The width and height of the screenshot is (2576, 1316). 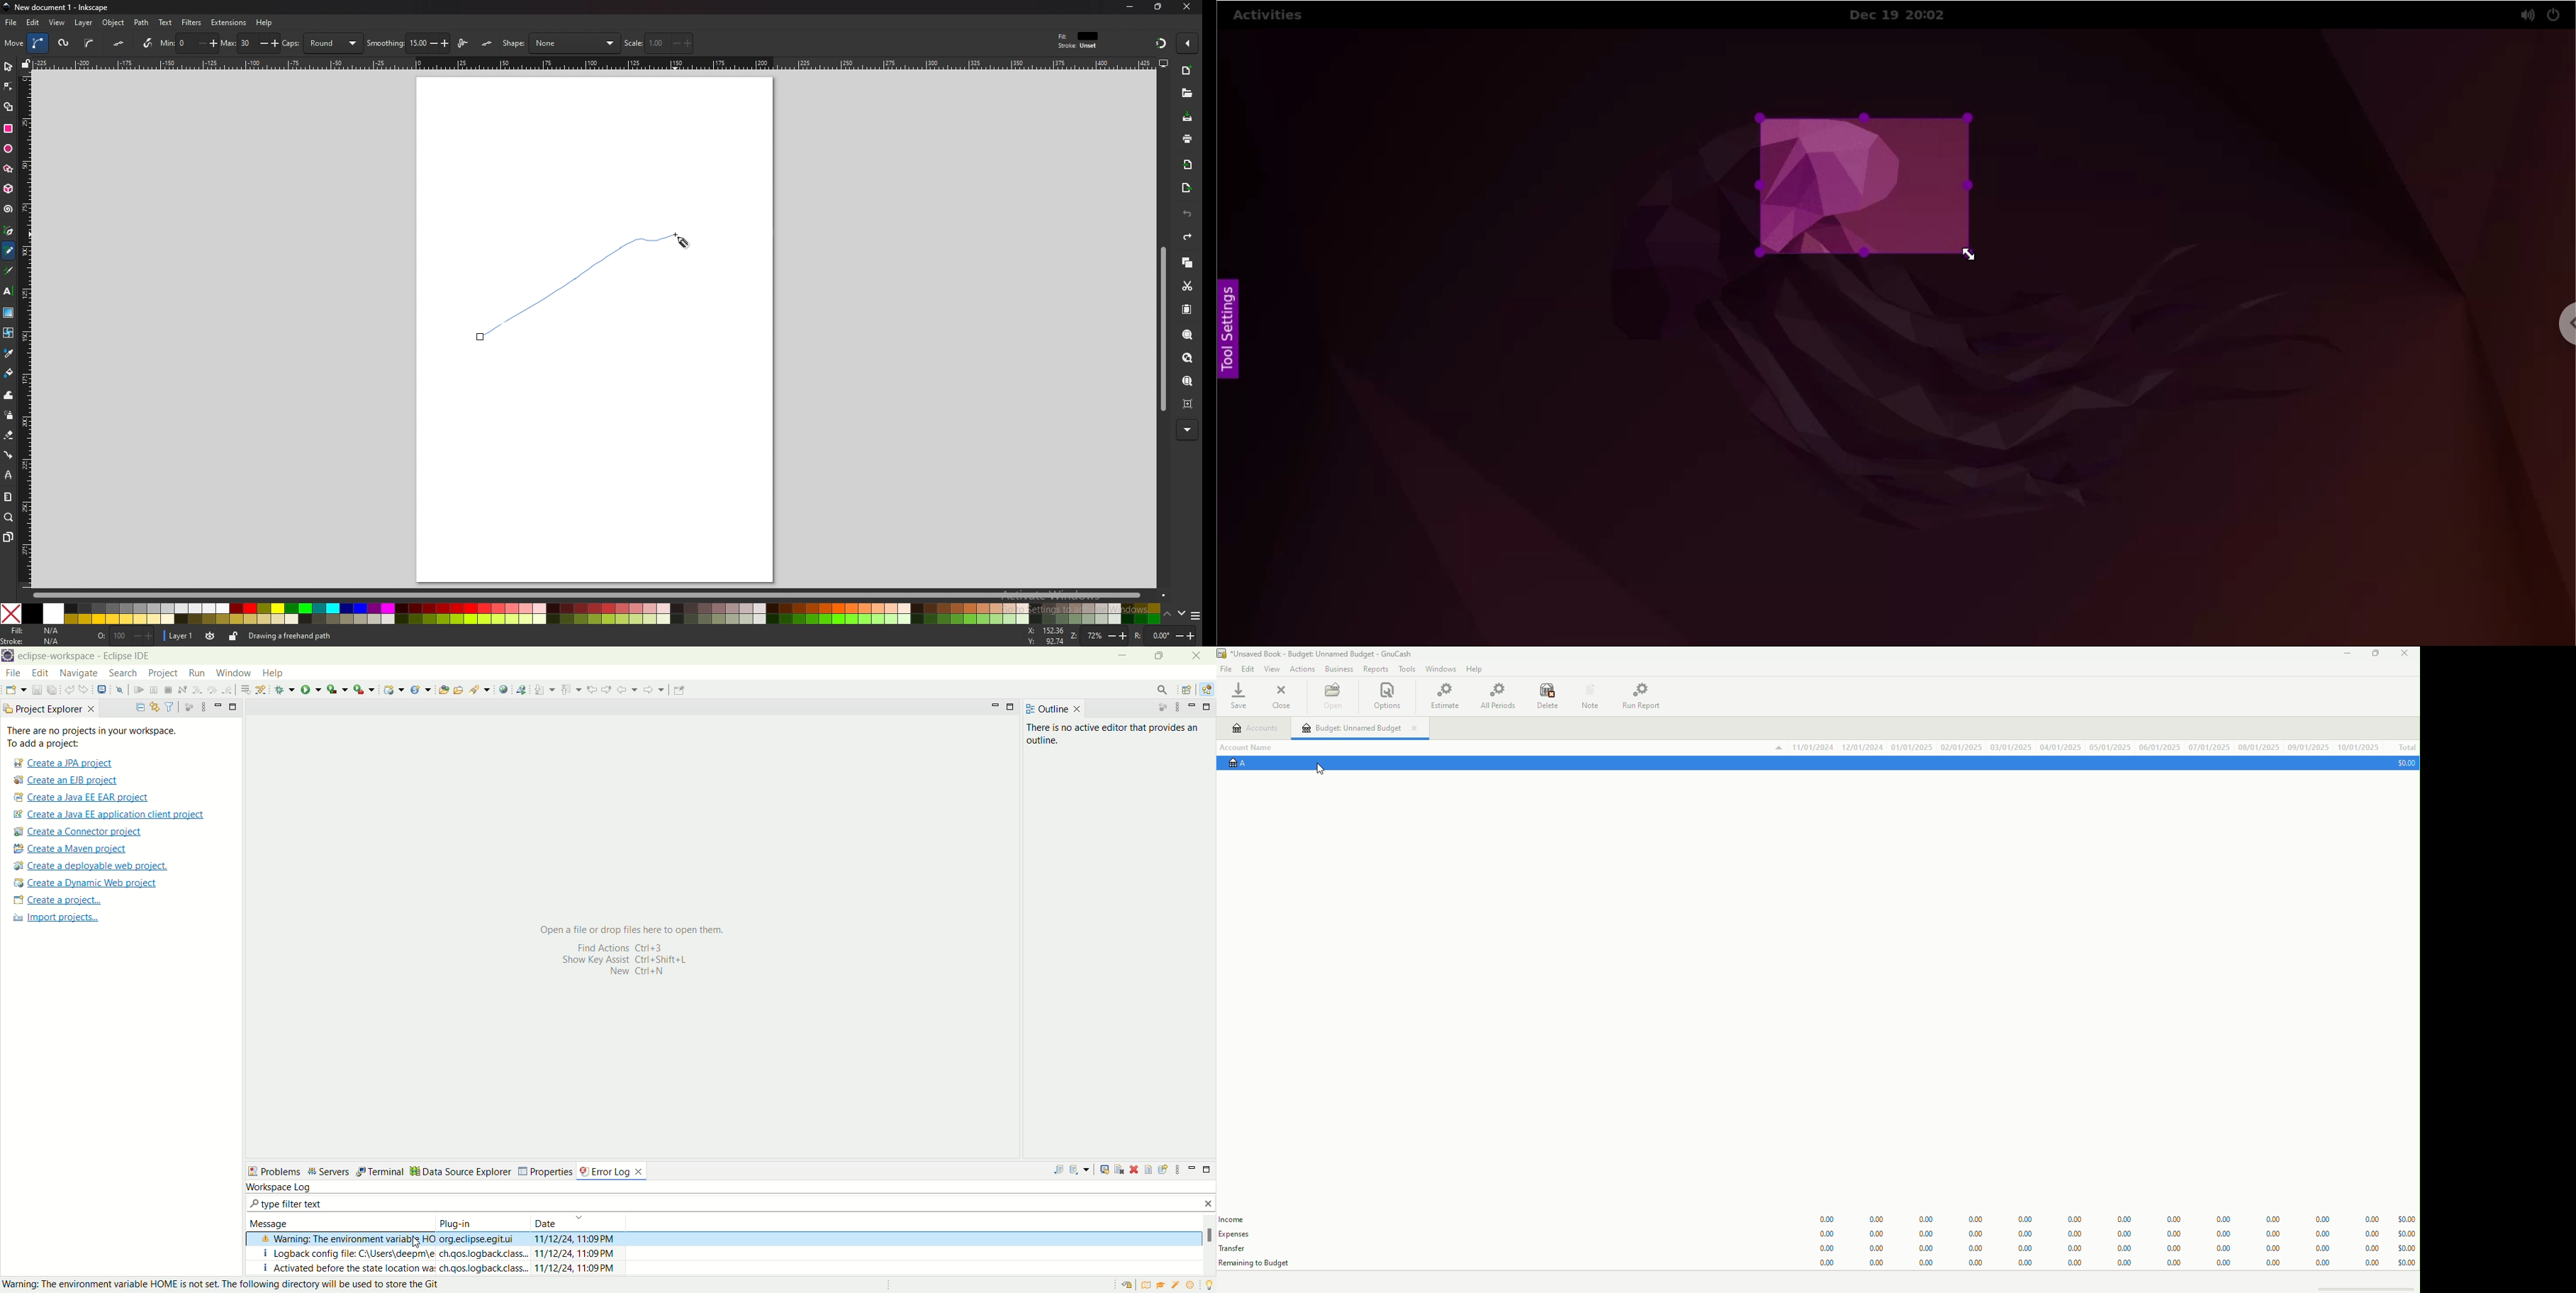 What do you see at coordinates (8, 537) in the screenshot?
I see `pages` at bounding box center [8, 537].